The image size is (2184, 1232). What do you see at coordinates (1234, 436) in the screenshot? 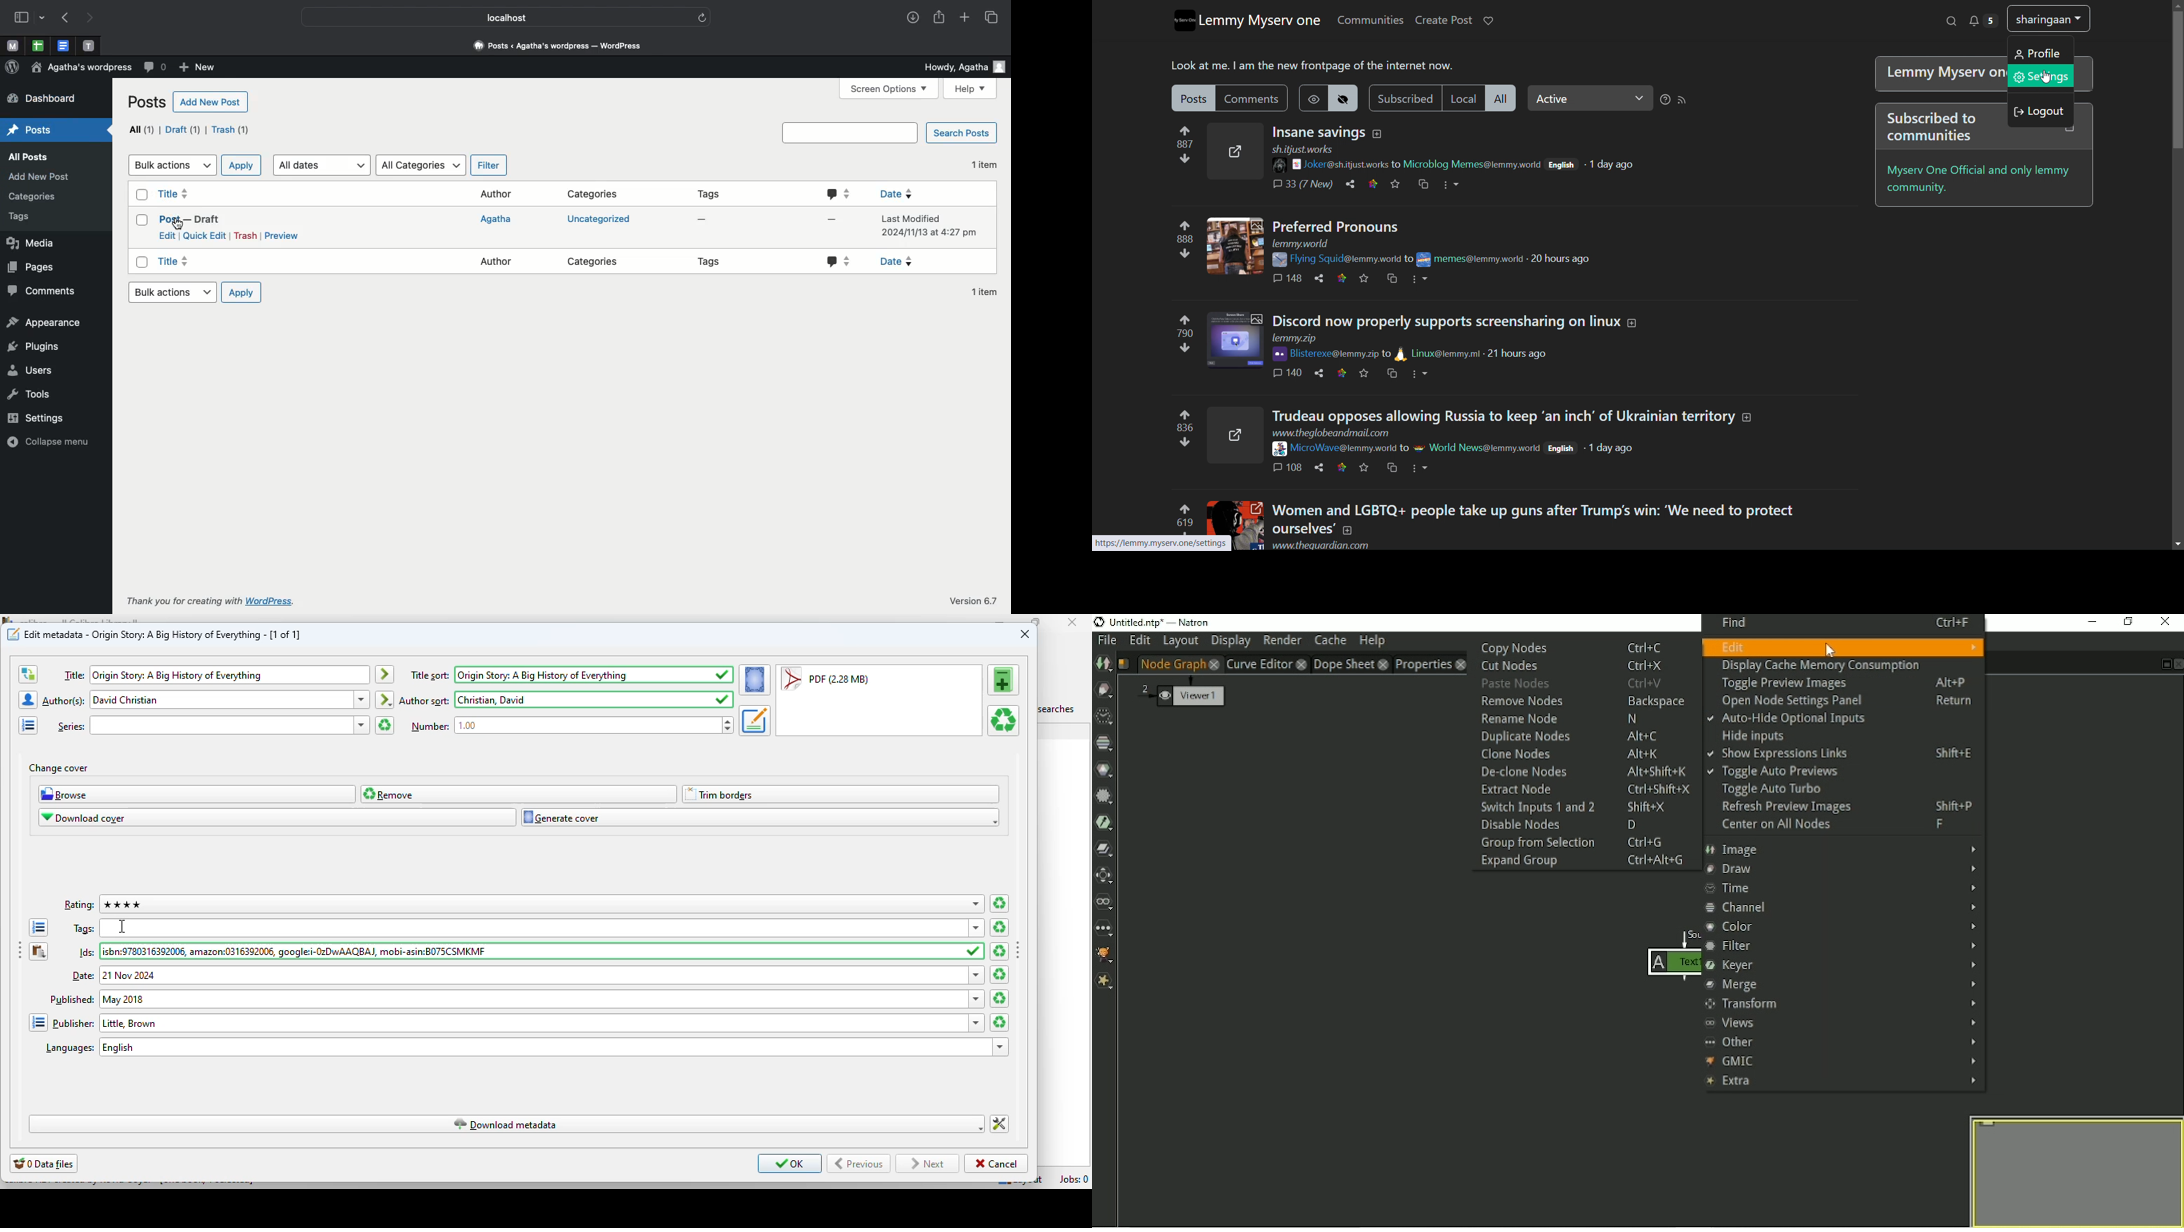
I see `expand here` at bounding box center [1234, 436].